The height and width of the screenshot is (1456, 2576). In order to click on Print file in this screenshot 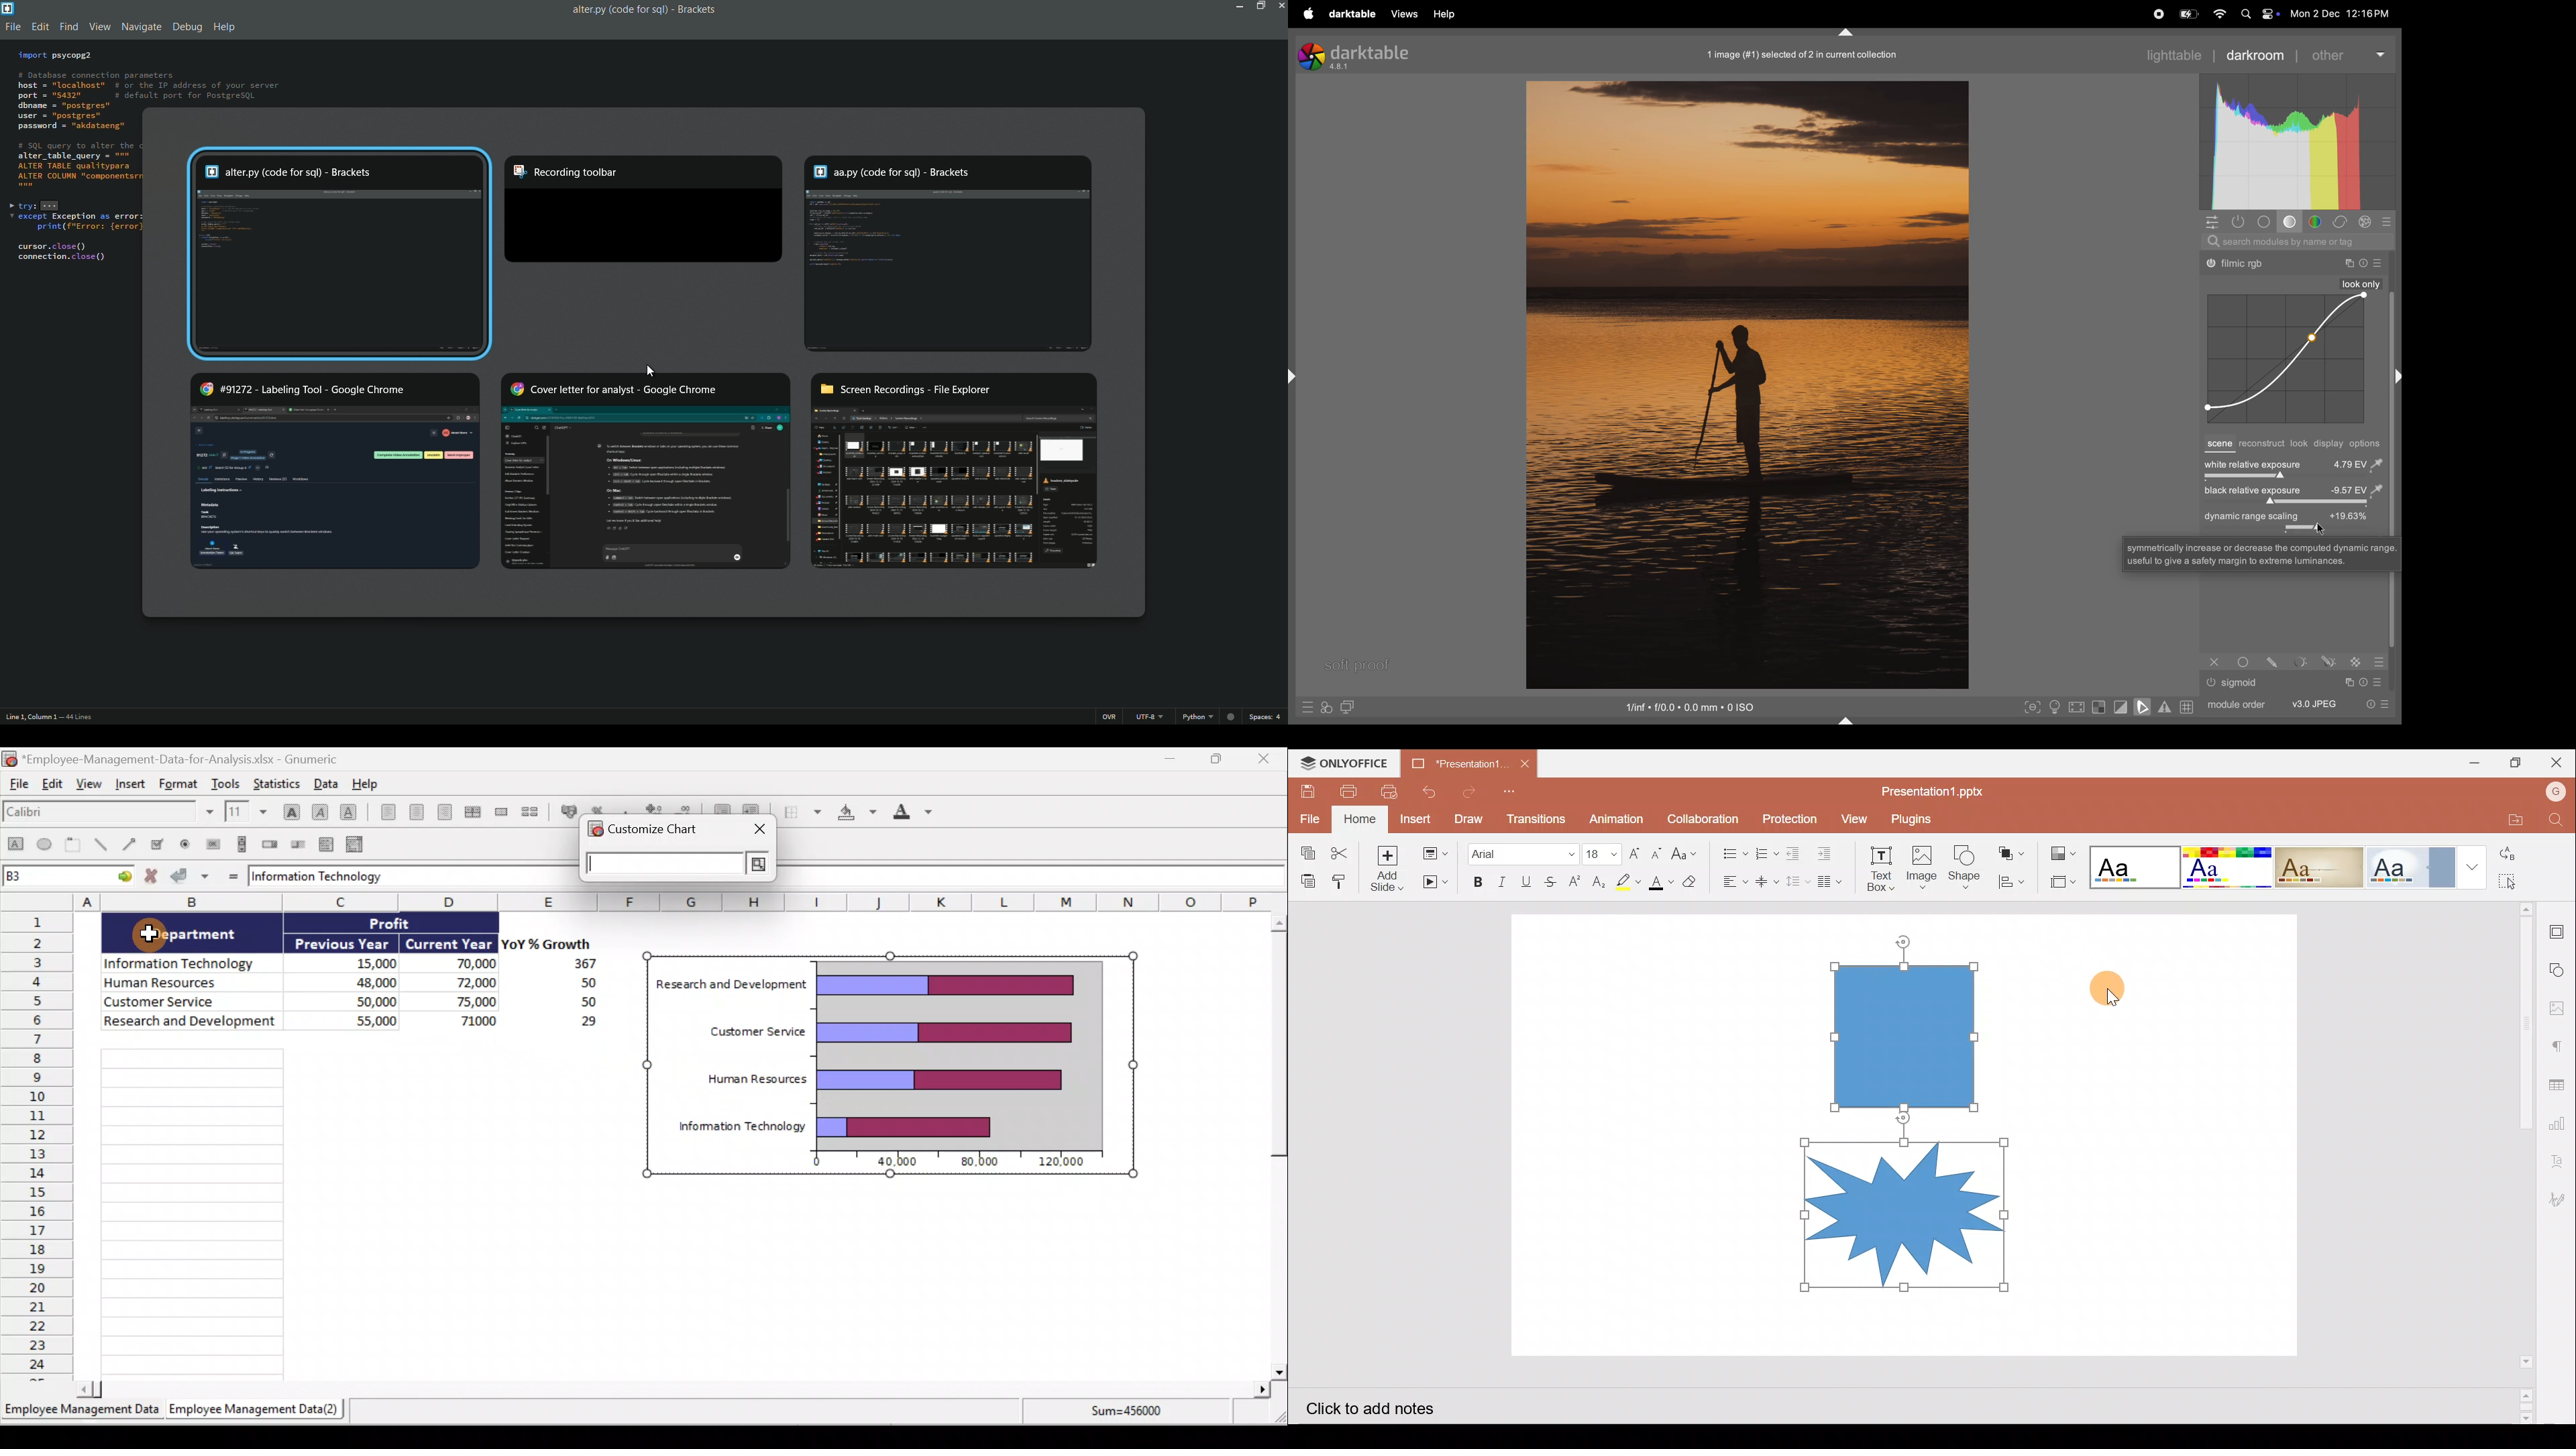, I will do `click(1352, 790)`.